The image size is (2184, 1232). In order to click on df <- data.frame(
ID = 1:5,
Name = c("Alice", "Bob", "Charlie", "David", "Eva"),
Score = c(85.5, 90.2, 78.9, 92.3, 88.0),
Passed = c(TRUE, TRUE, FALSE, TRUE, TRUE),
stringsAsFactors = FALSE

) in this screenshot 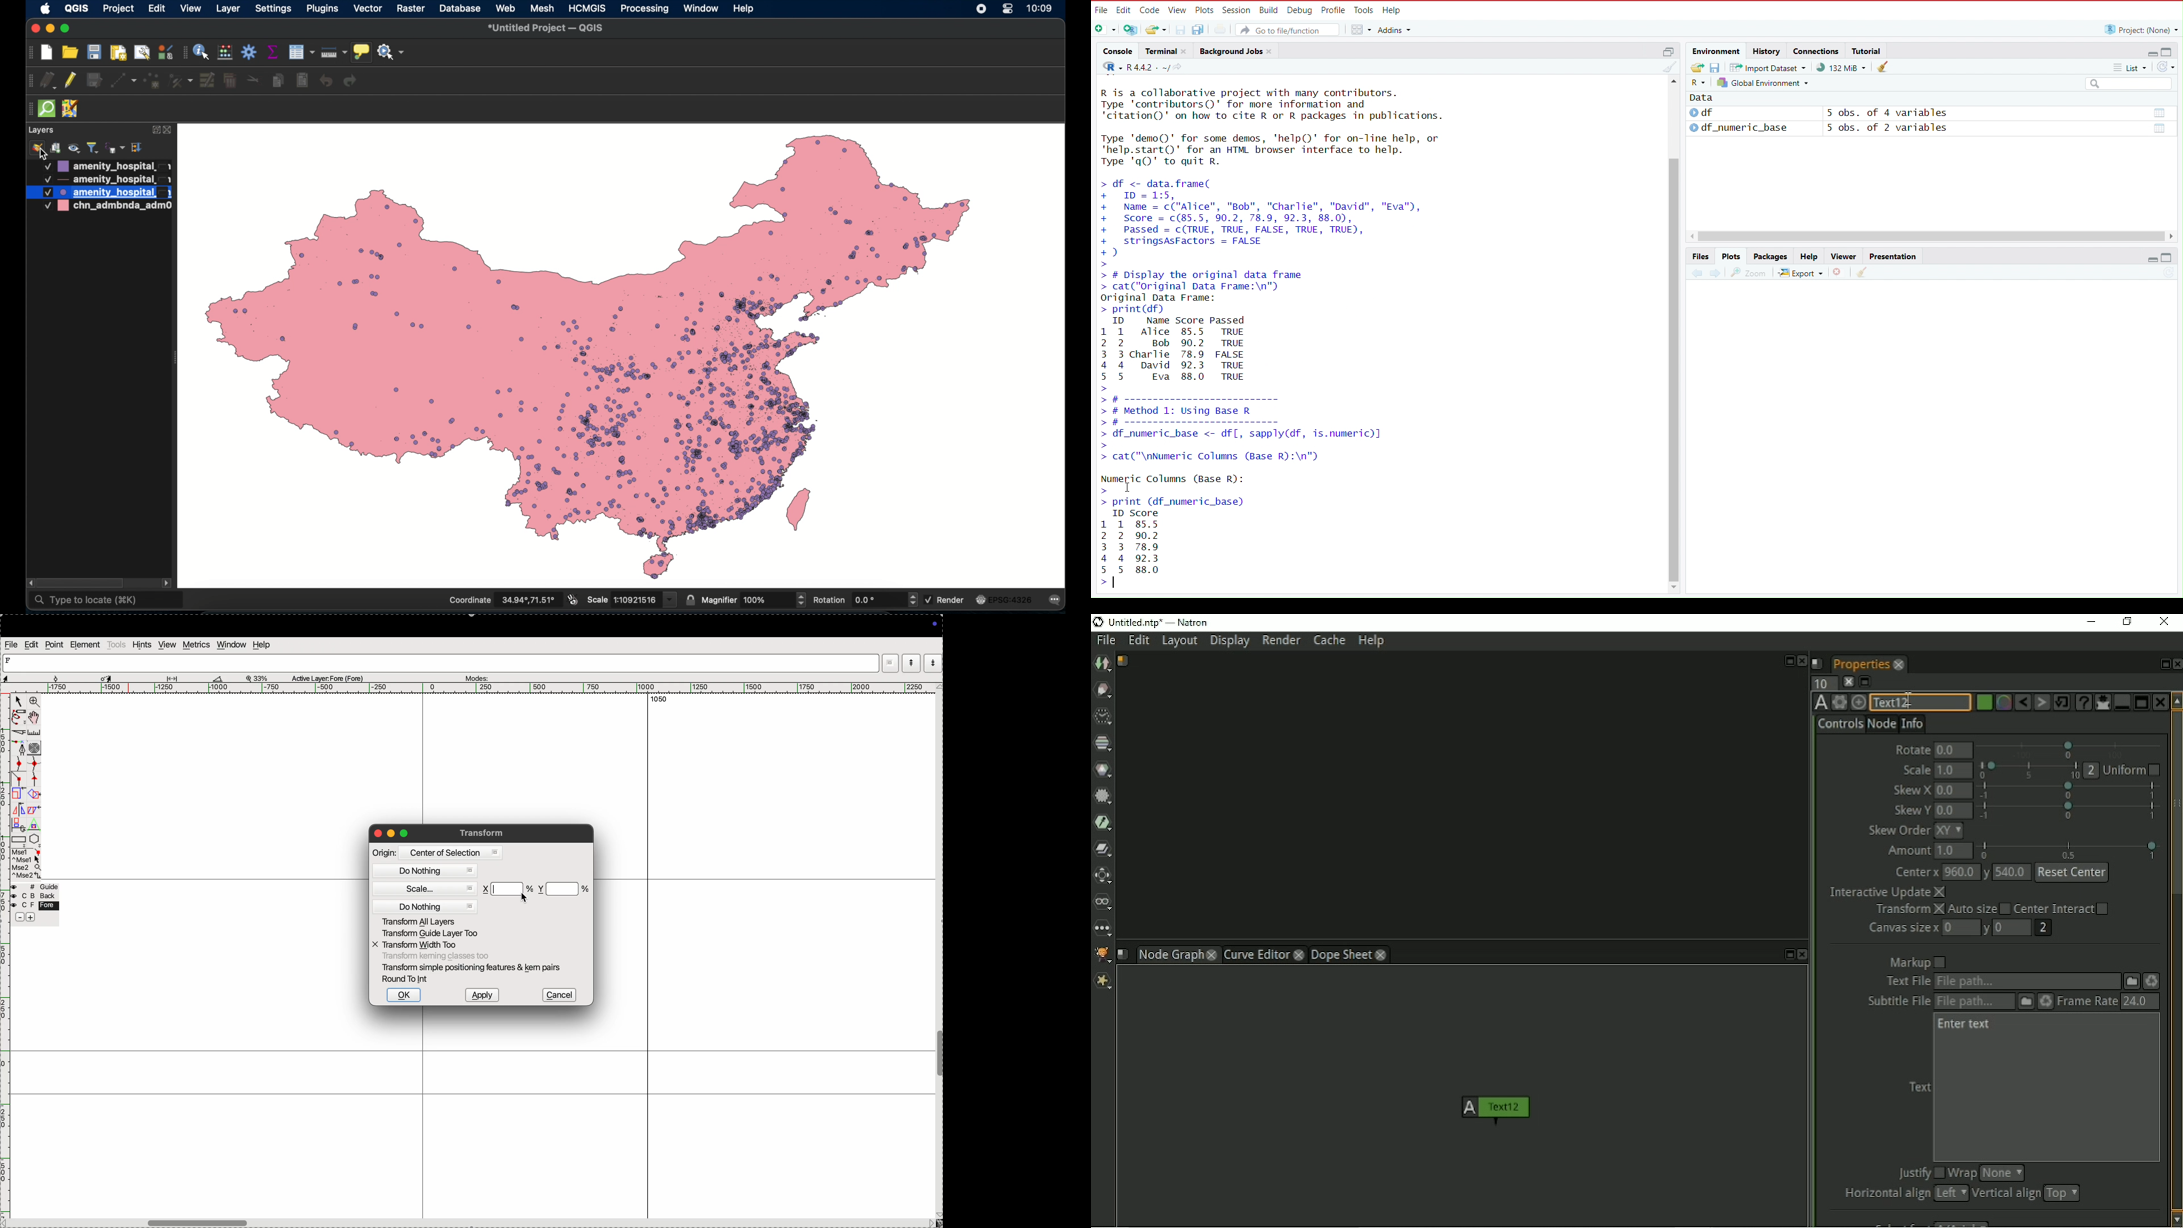, I will do `click(1276, 217)`.